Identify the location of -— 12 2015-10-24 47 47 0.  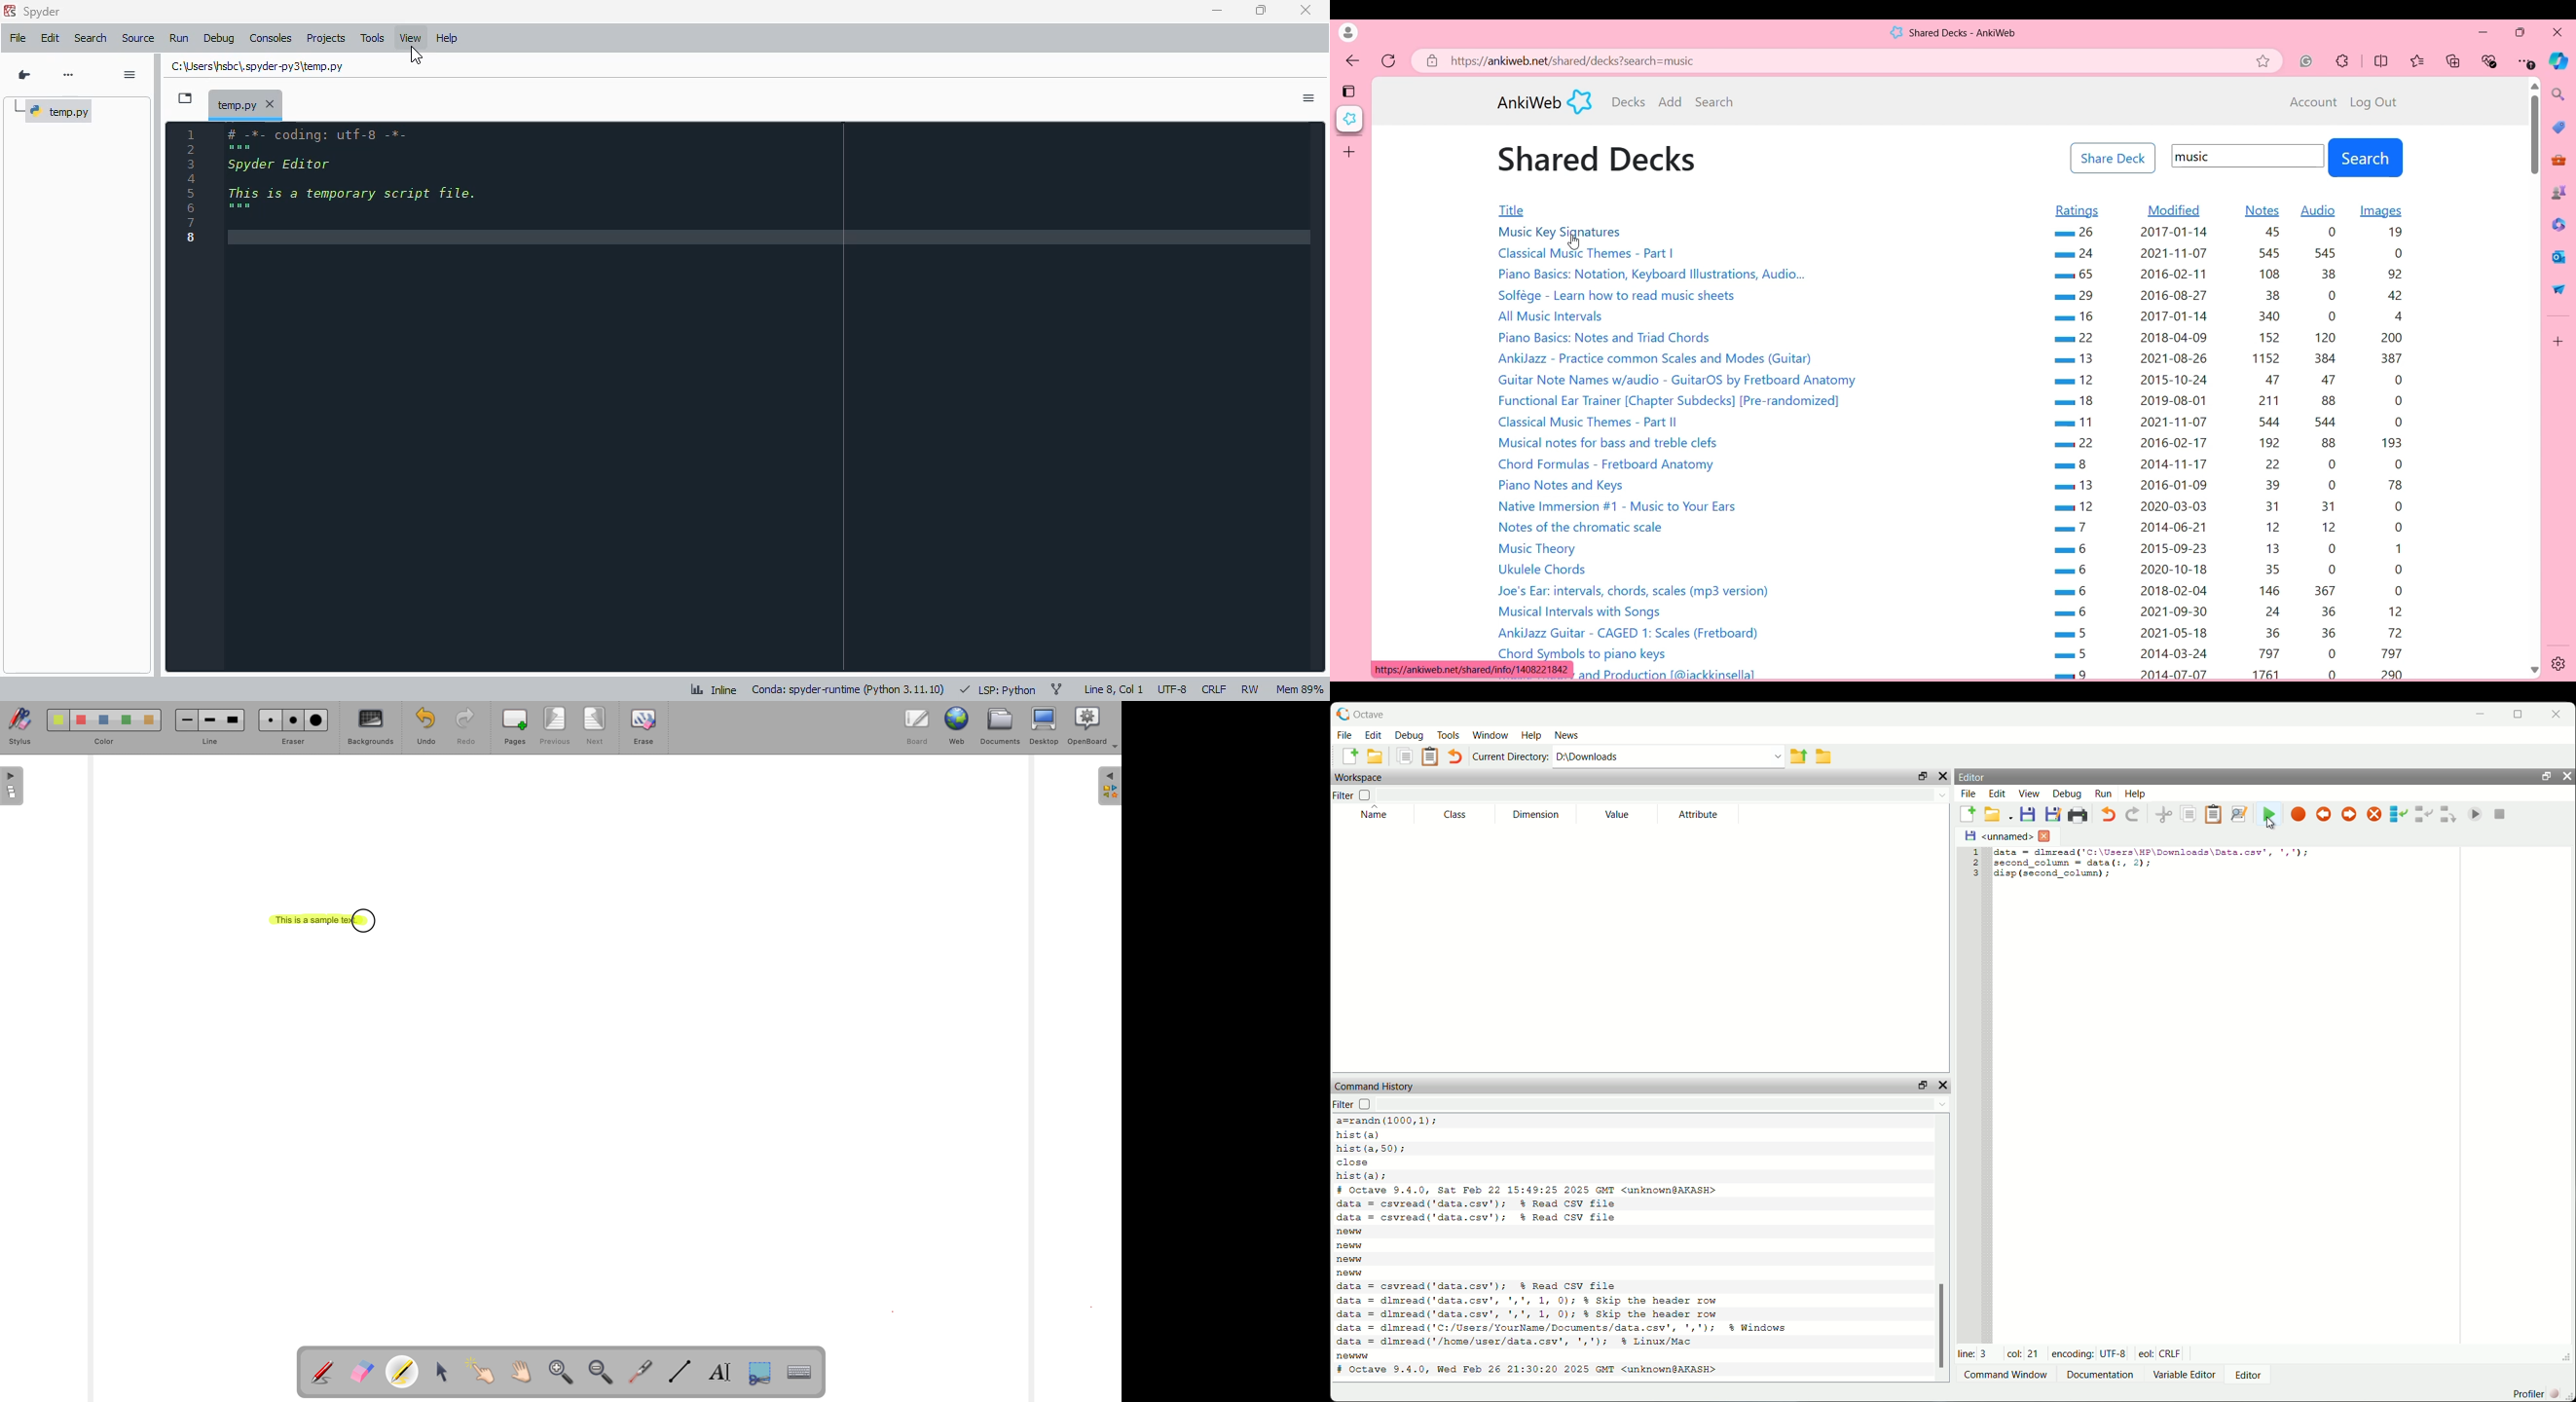
(2228, 379).